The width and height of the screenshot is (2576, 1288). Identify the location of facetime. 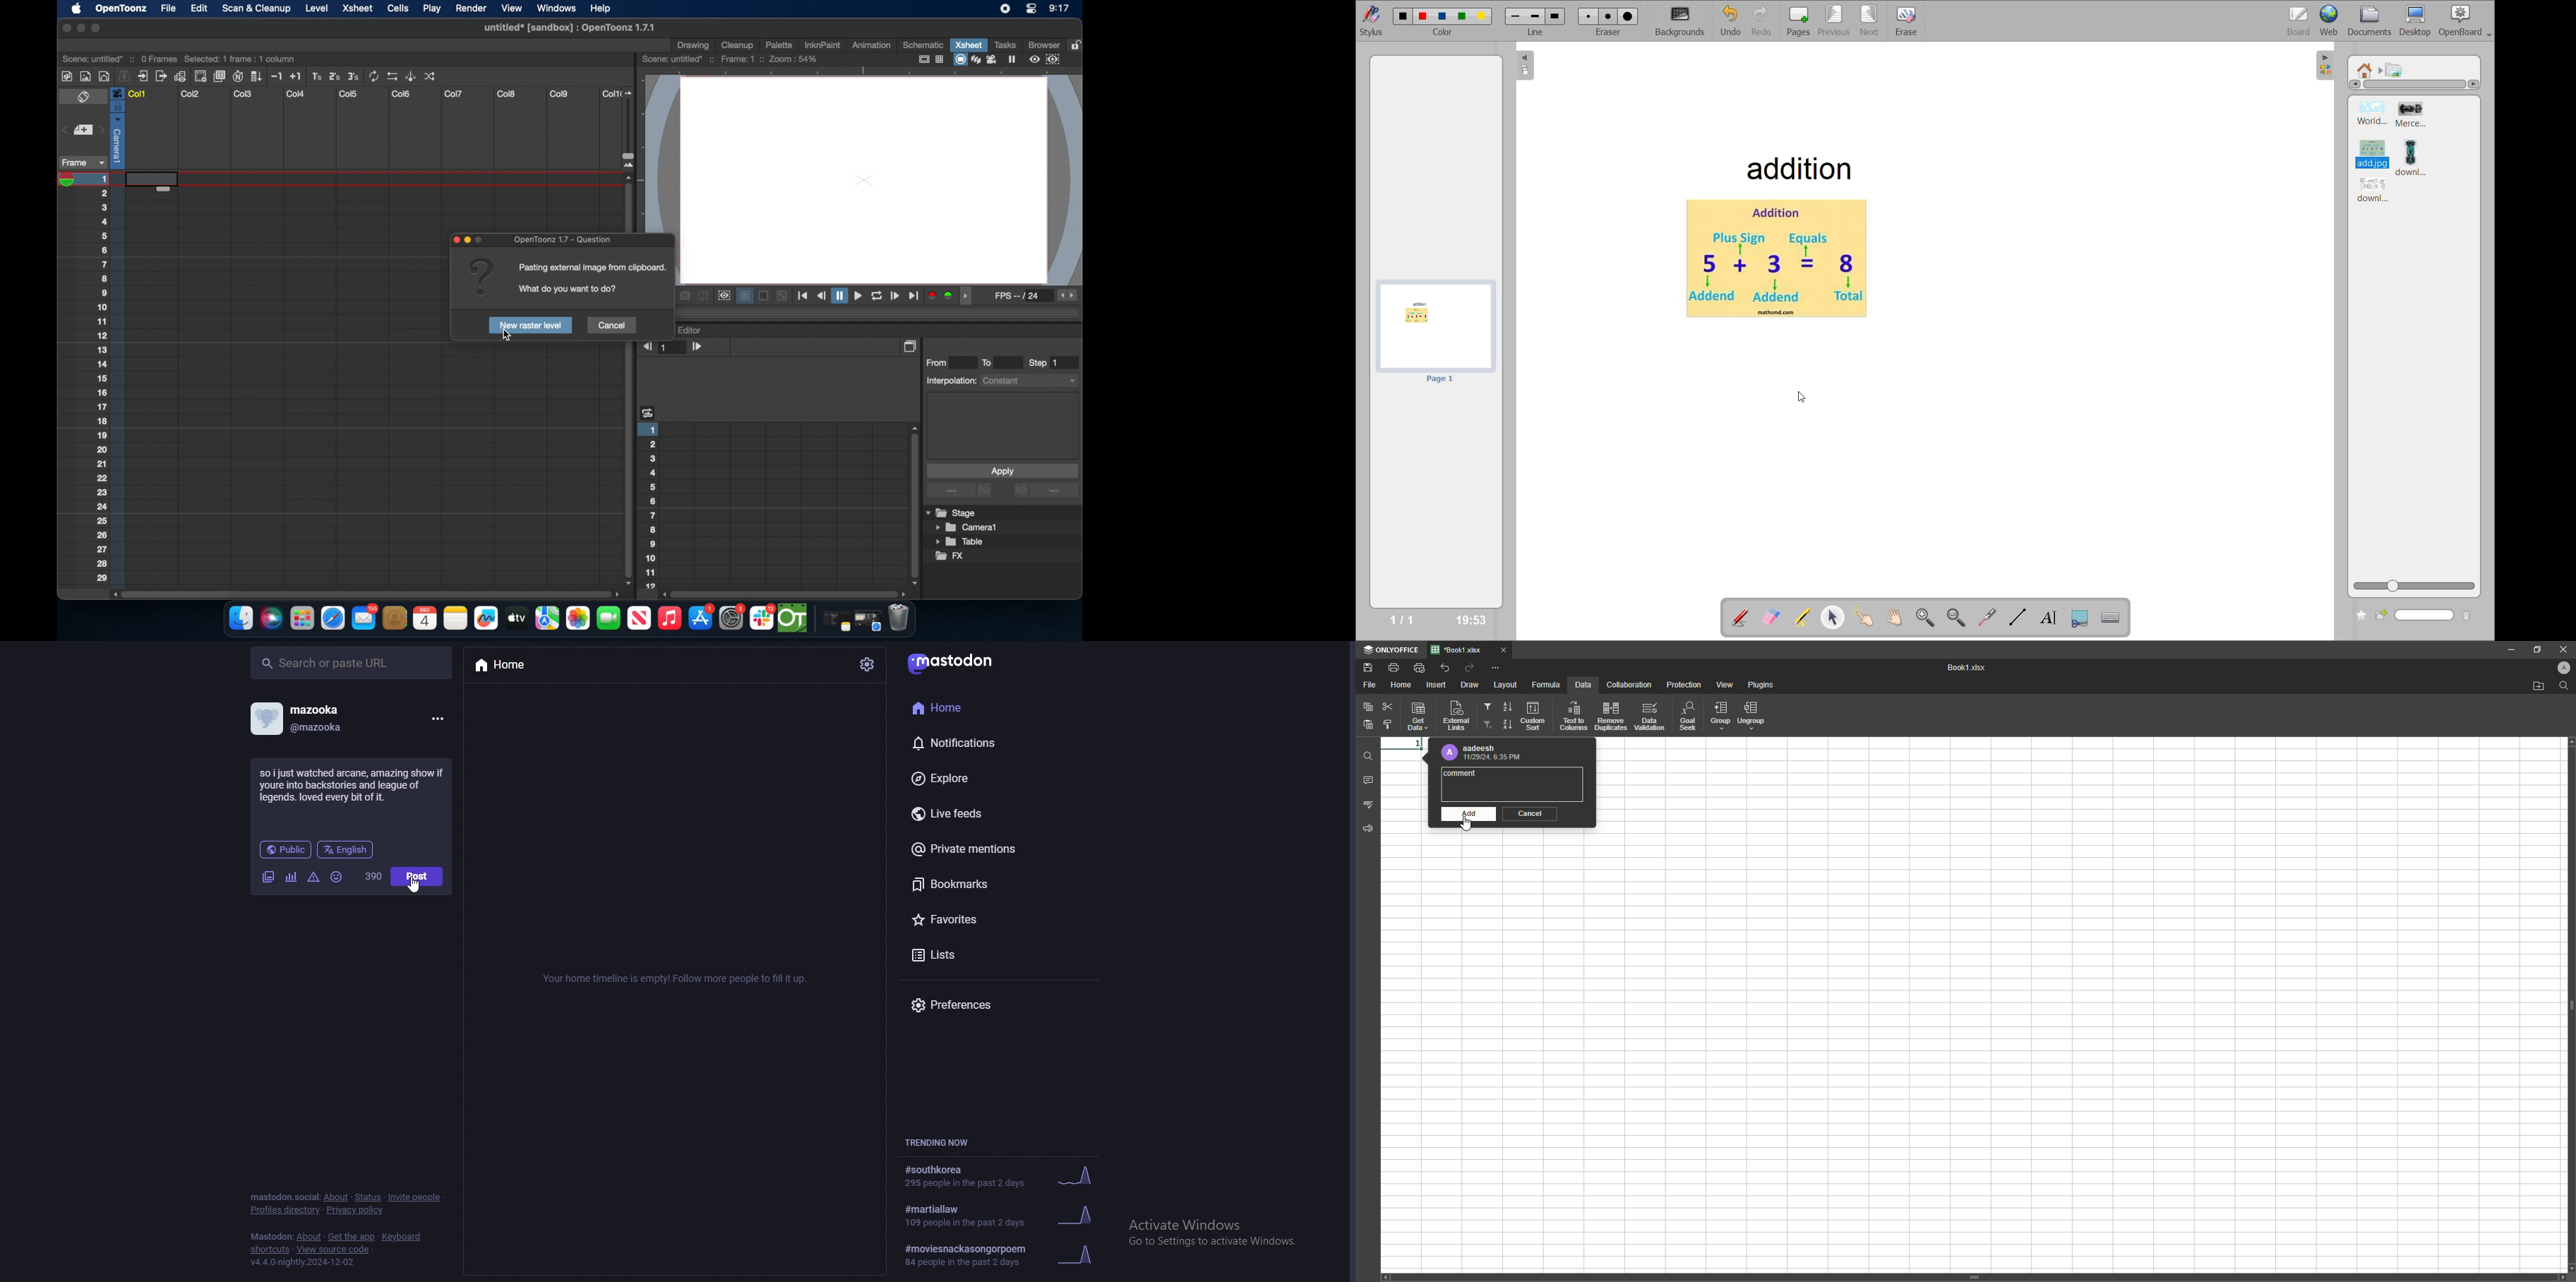
(609, 617).